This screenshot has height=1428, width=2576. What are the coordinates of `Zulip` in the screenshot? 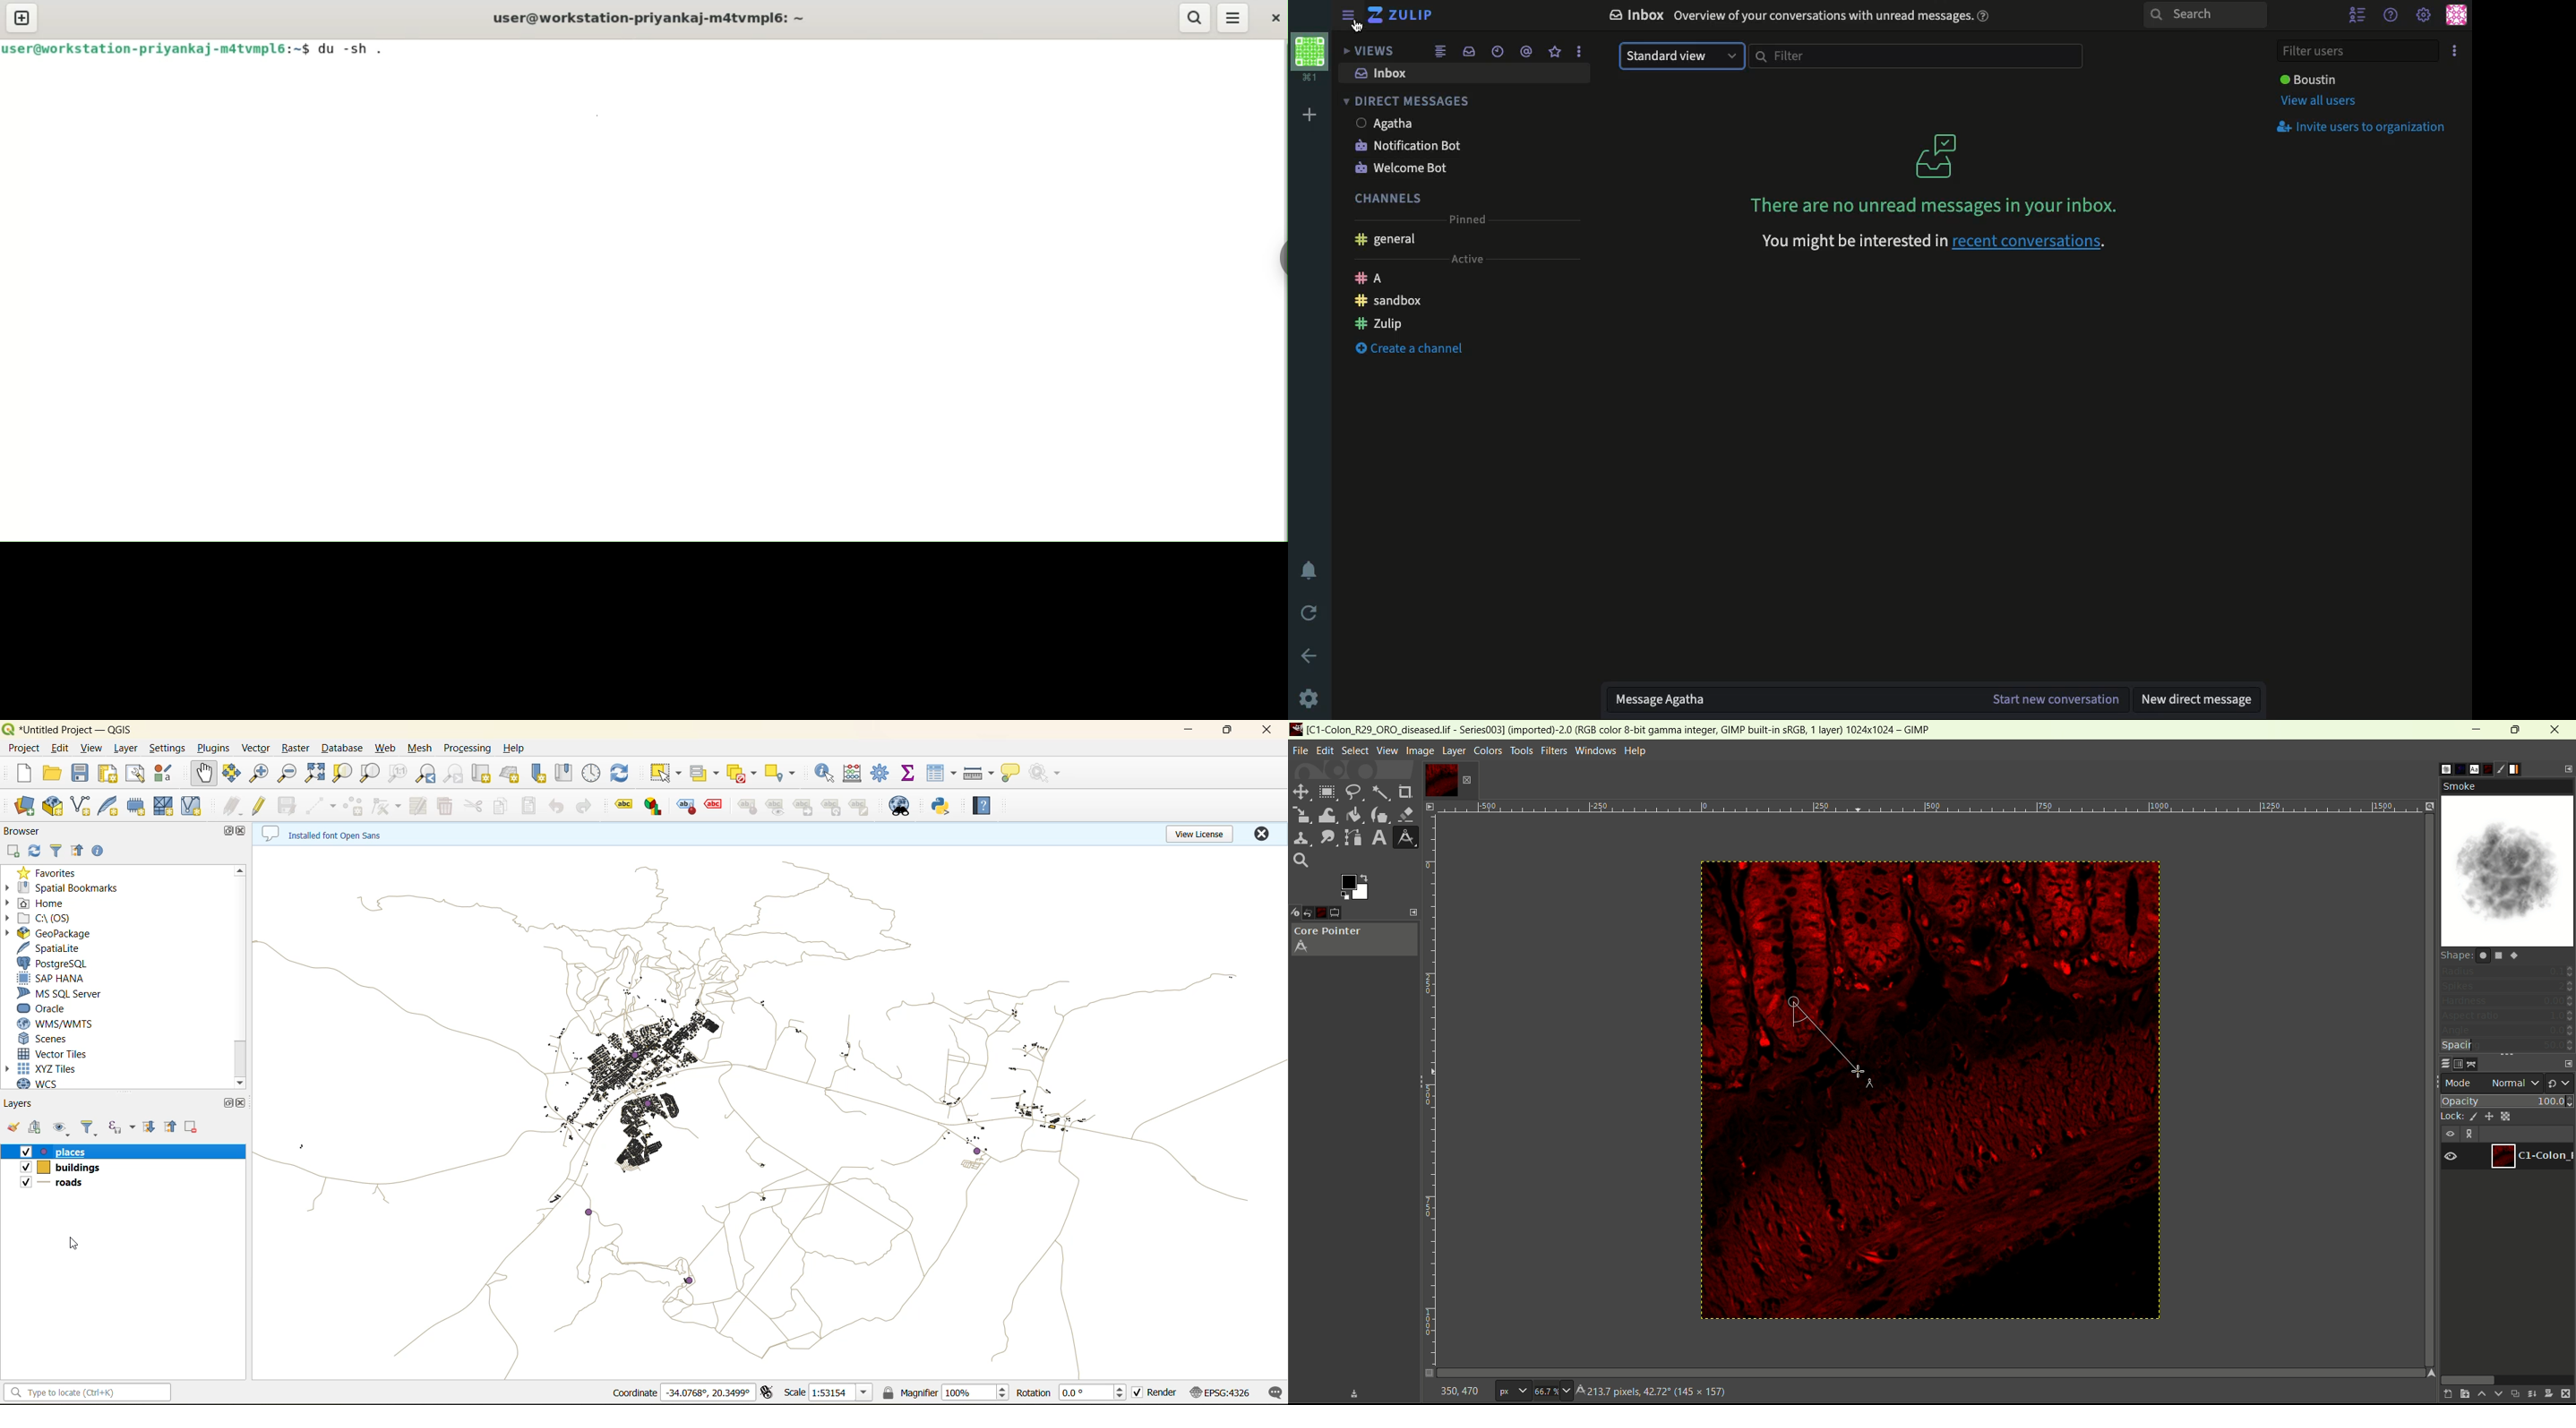 It's located at (1379, 323).